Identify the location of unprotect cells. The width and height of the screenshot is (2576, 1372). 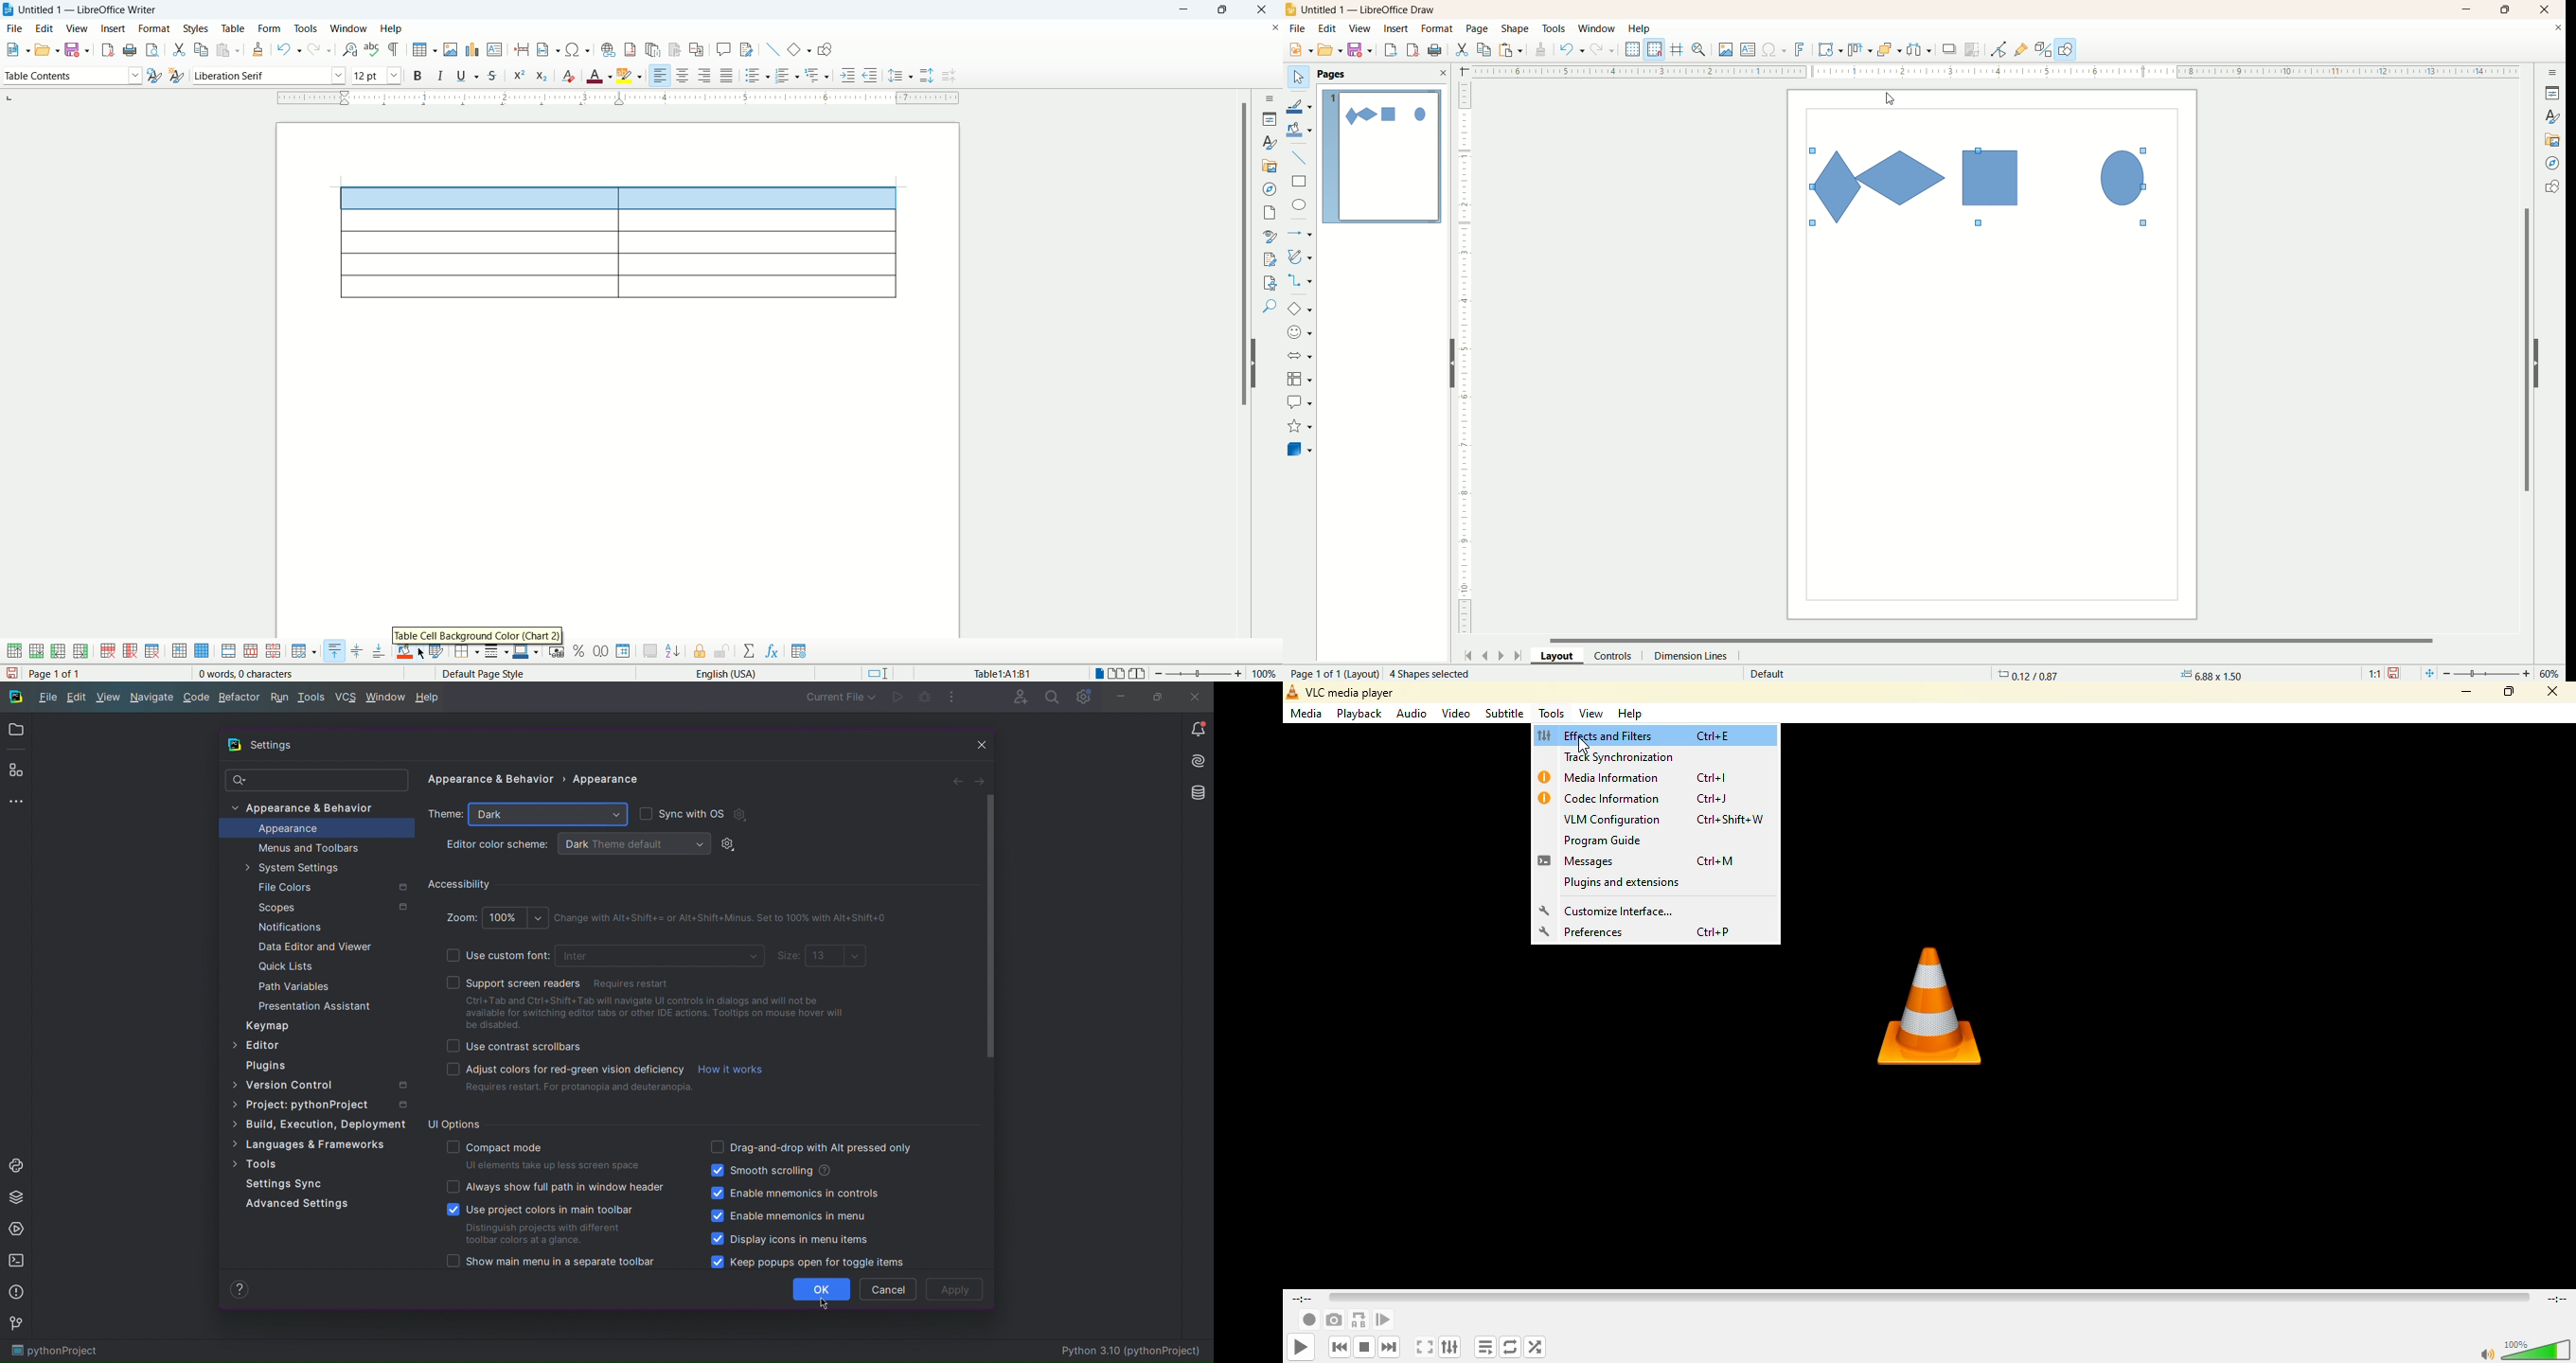
(722, 651).